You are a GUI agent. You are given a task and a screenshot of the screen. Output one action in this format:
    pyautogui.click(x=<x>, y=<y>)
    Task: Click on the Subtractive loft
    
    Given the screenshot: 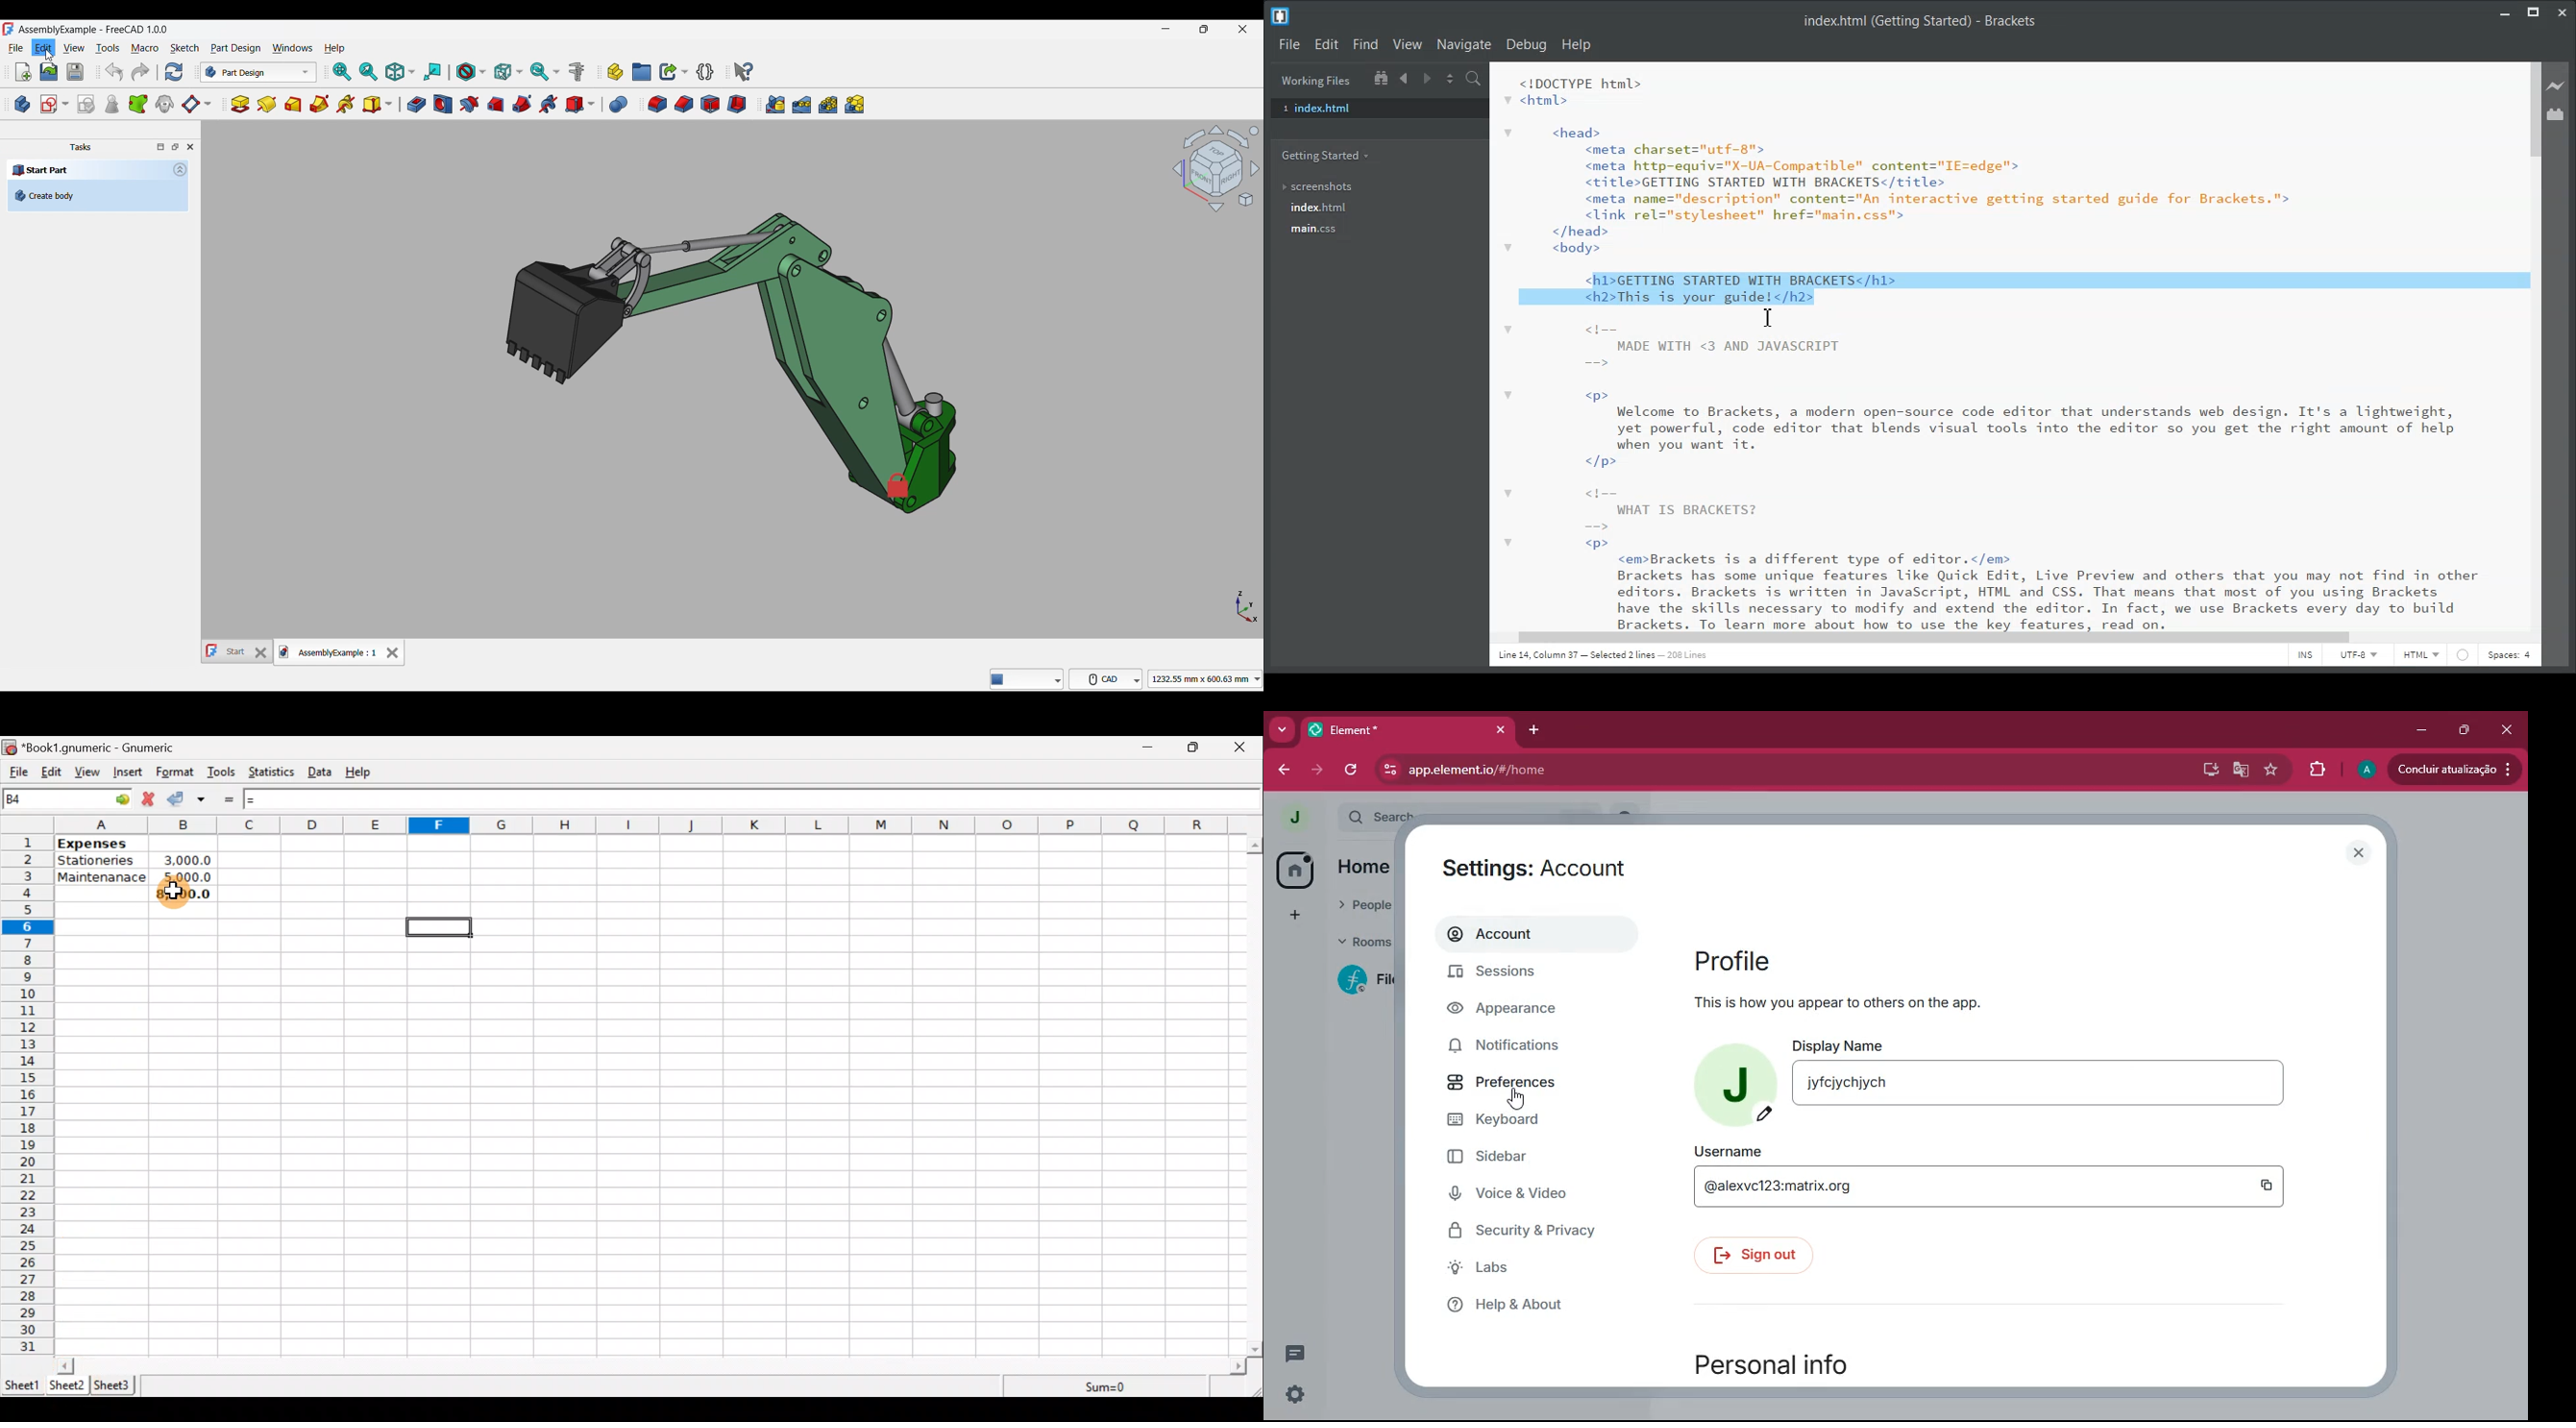 What is the action you would take?
    pyautogui.click(x=495, y=105)
    